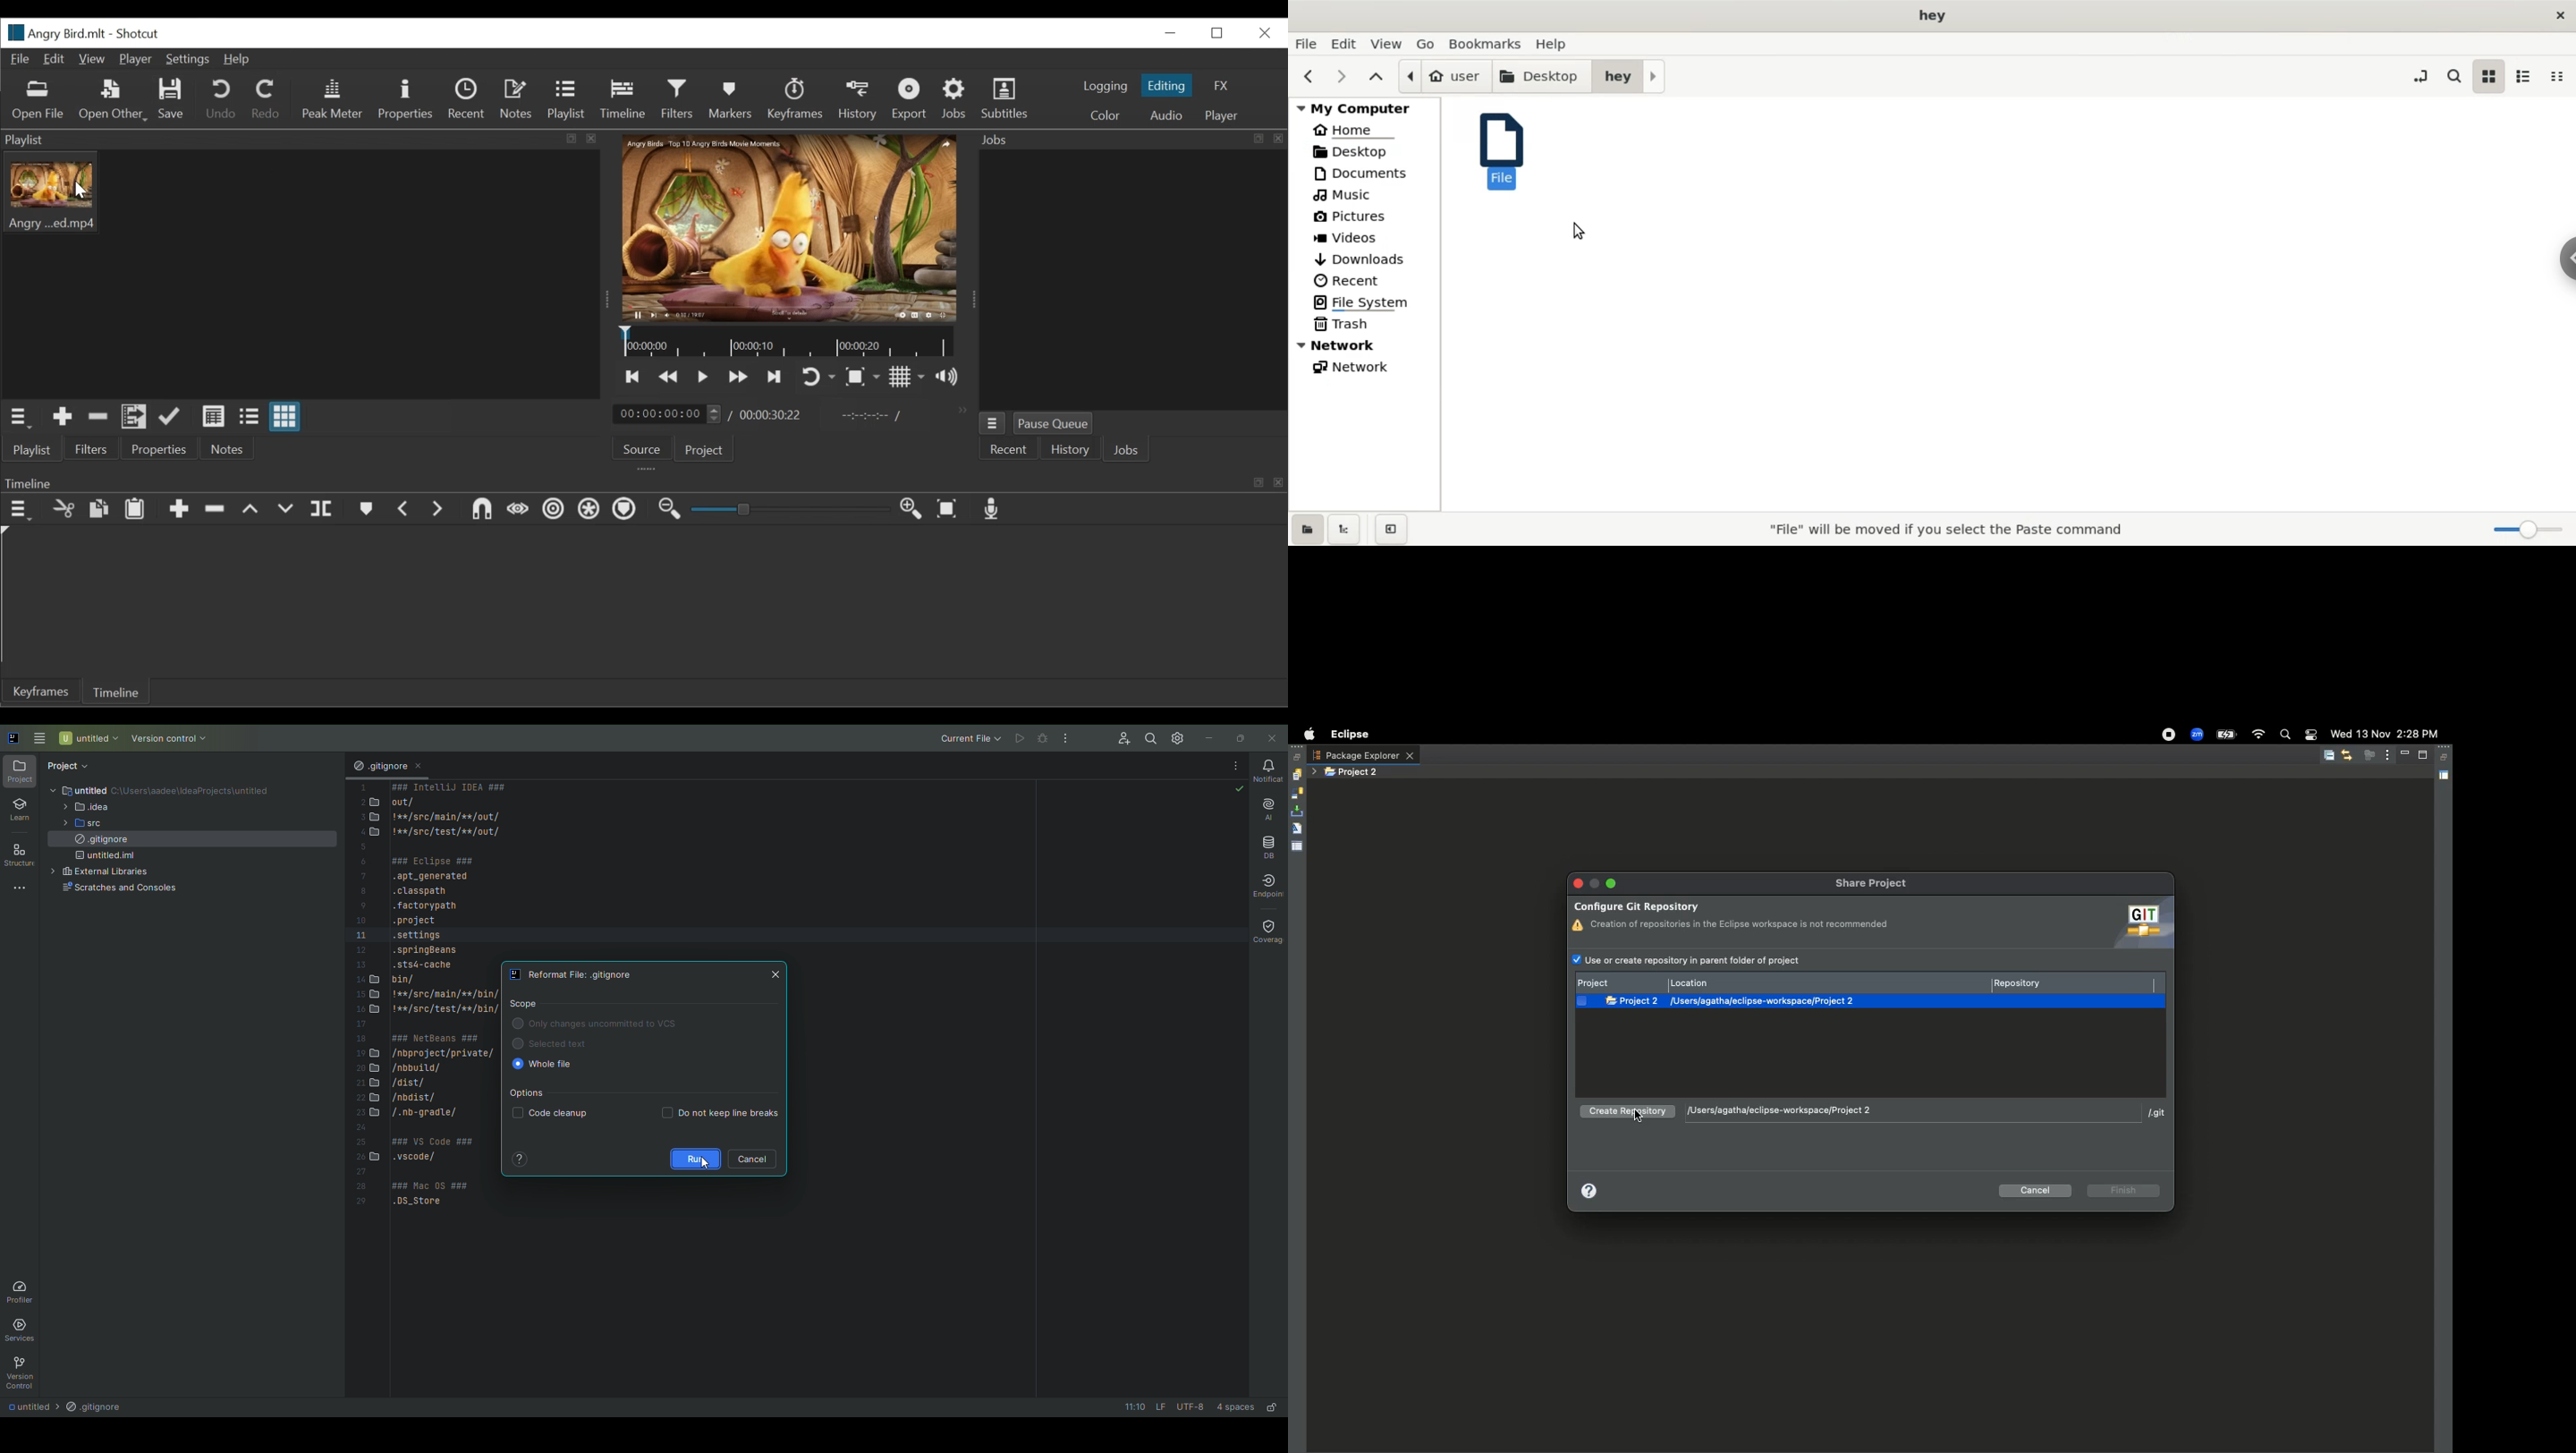 This screenshot has height=1456, width=2576. What do you see at coordinates (22, 854) in the screenshot?
I see `Structure` at bounding box center [22, 854].